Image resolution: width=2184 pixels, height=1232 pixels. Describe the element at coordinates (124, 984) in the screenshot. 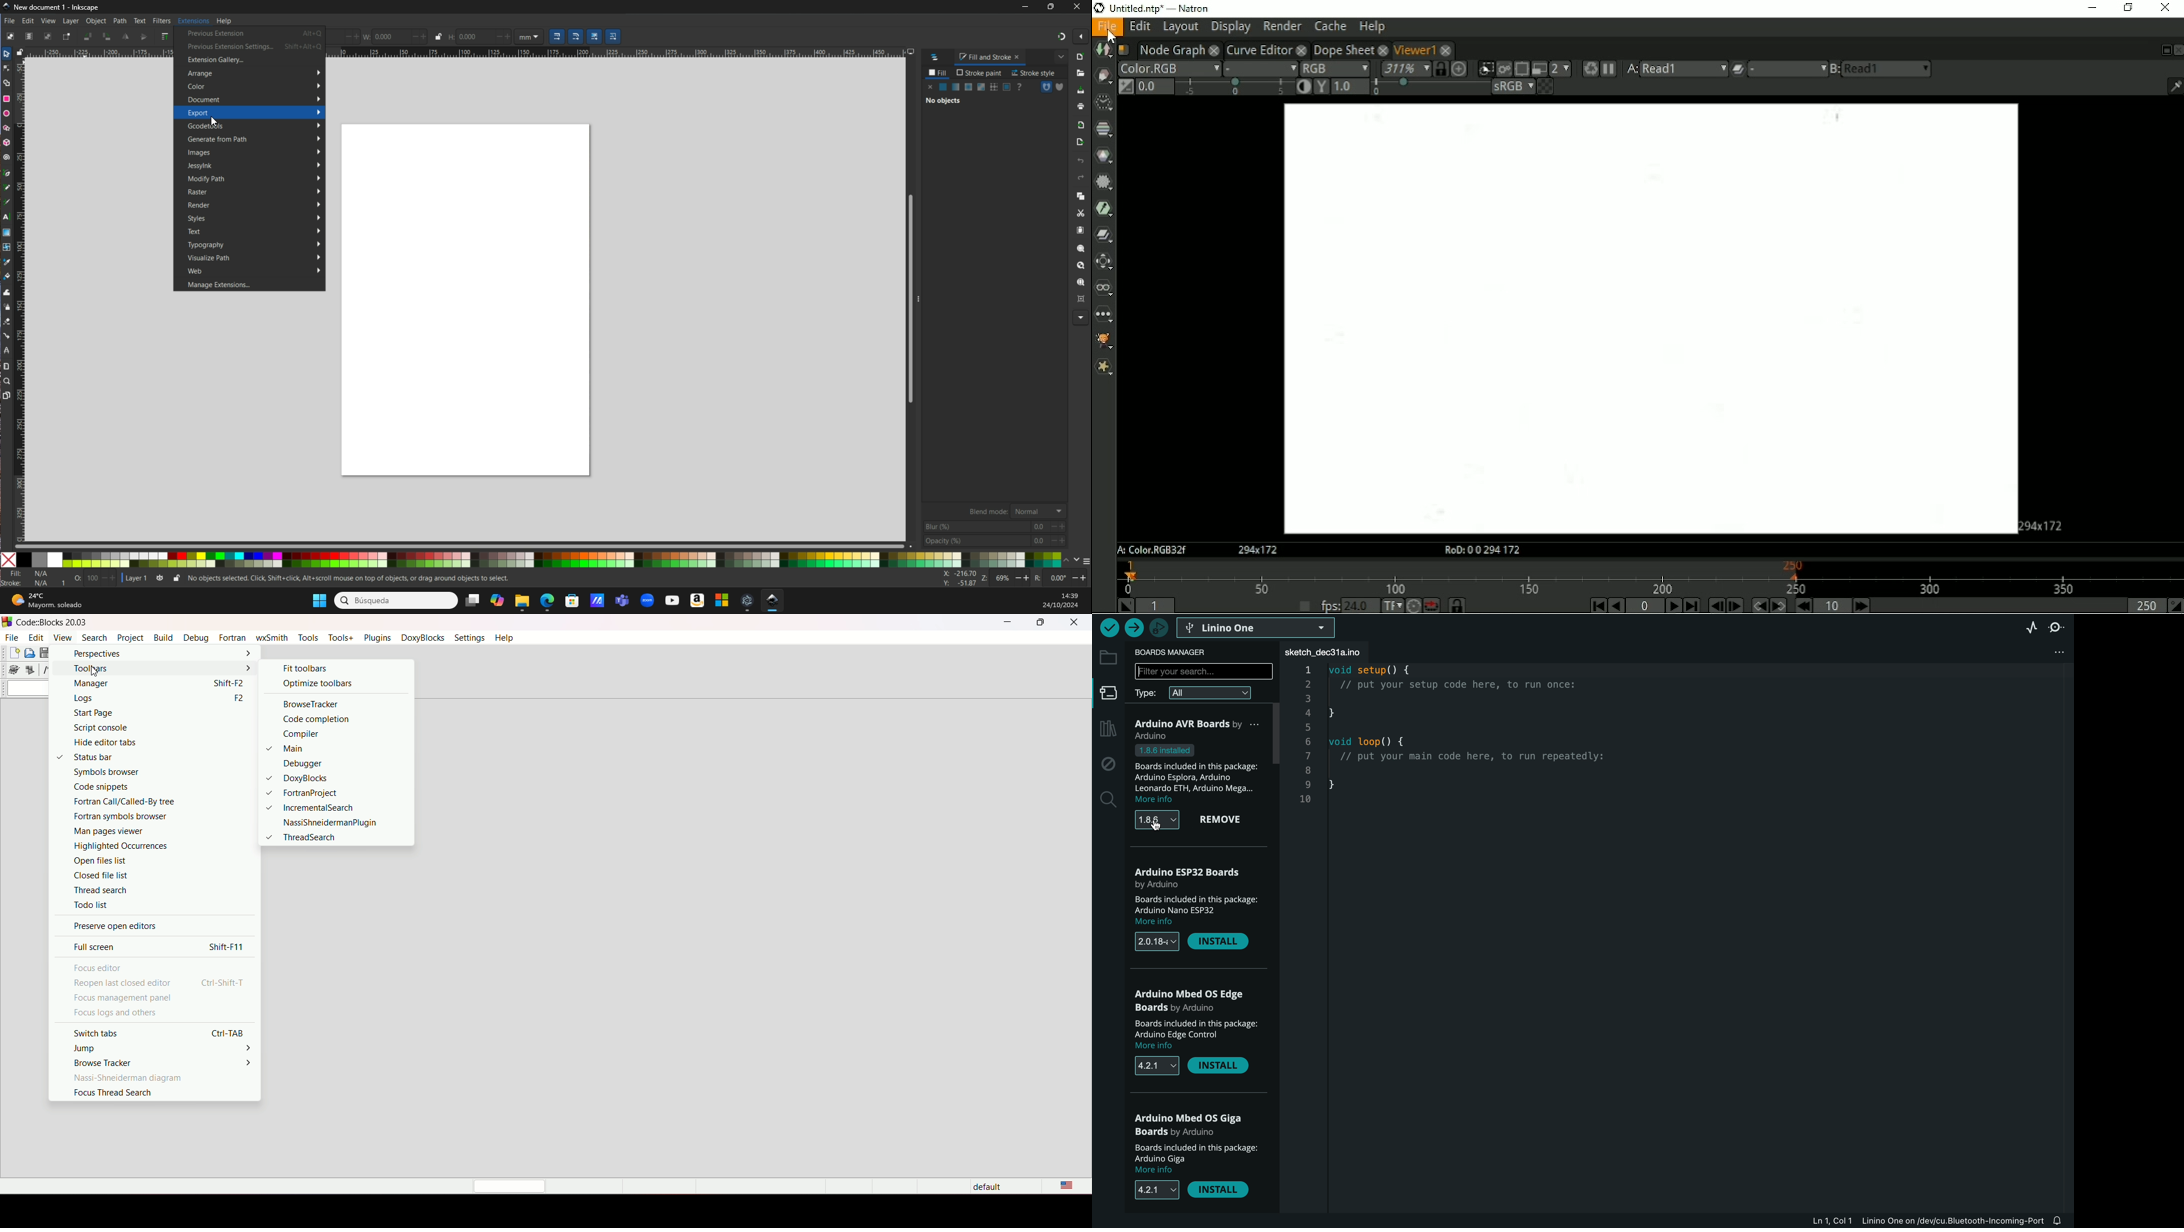

I see `reopen last closed editor` at that location.